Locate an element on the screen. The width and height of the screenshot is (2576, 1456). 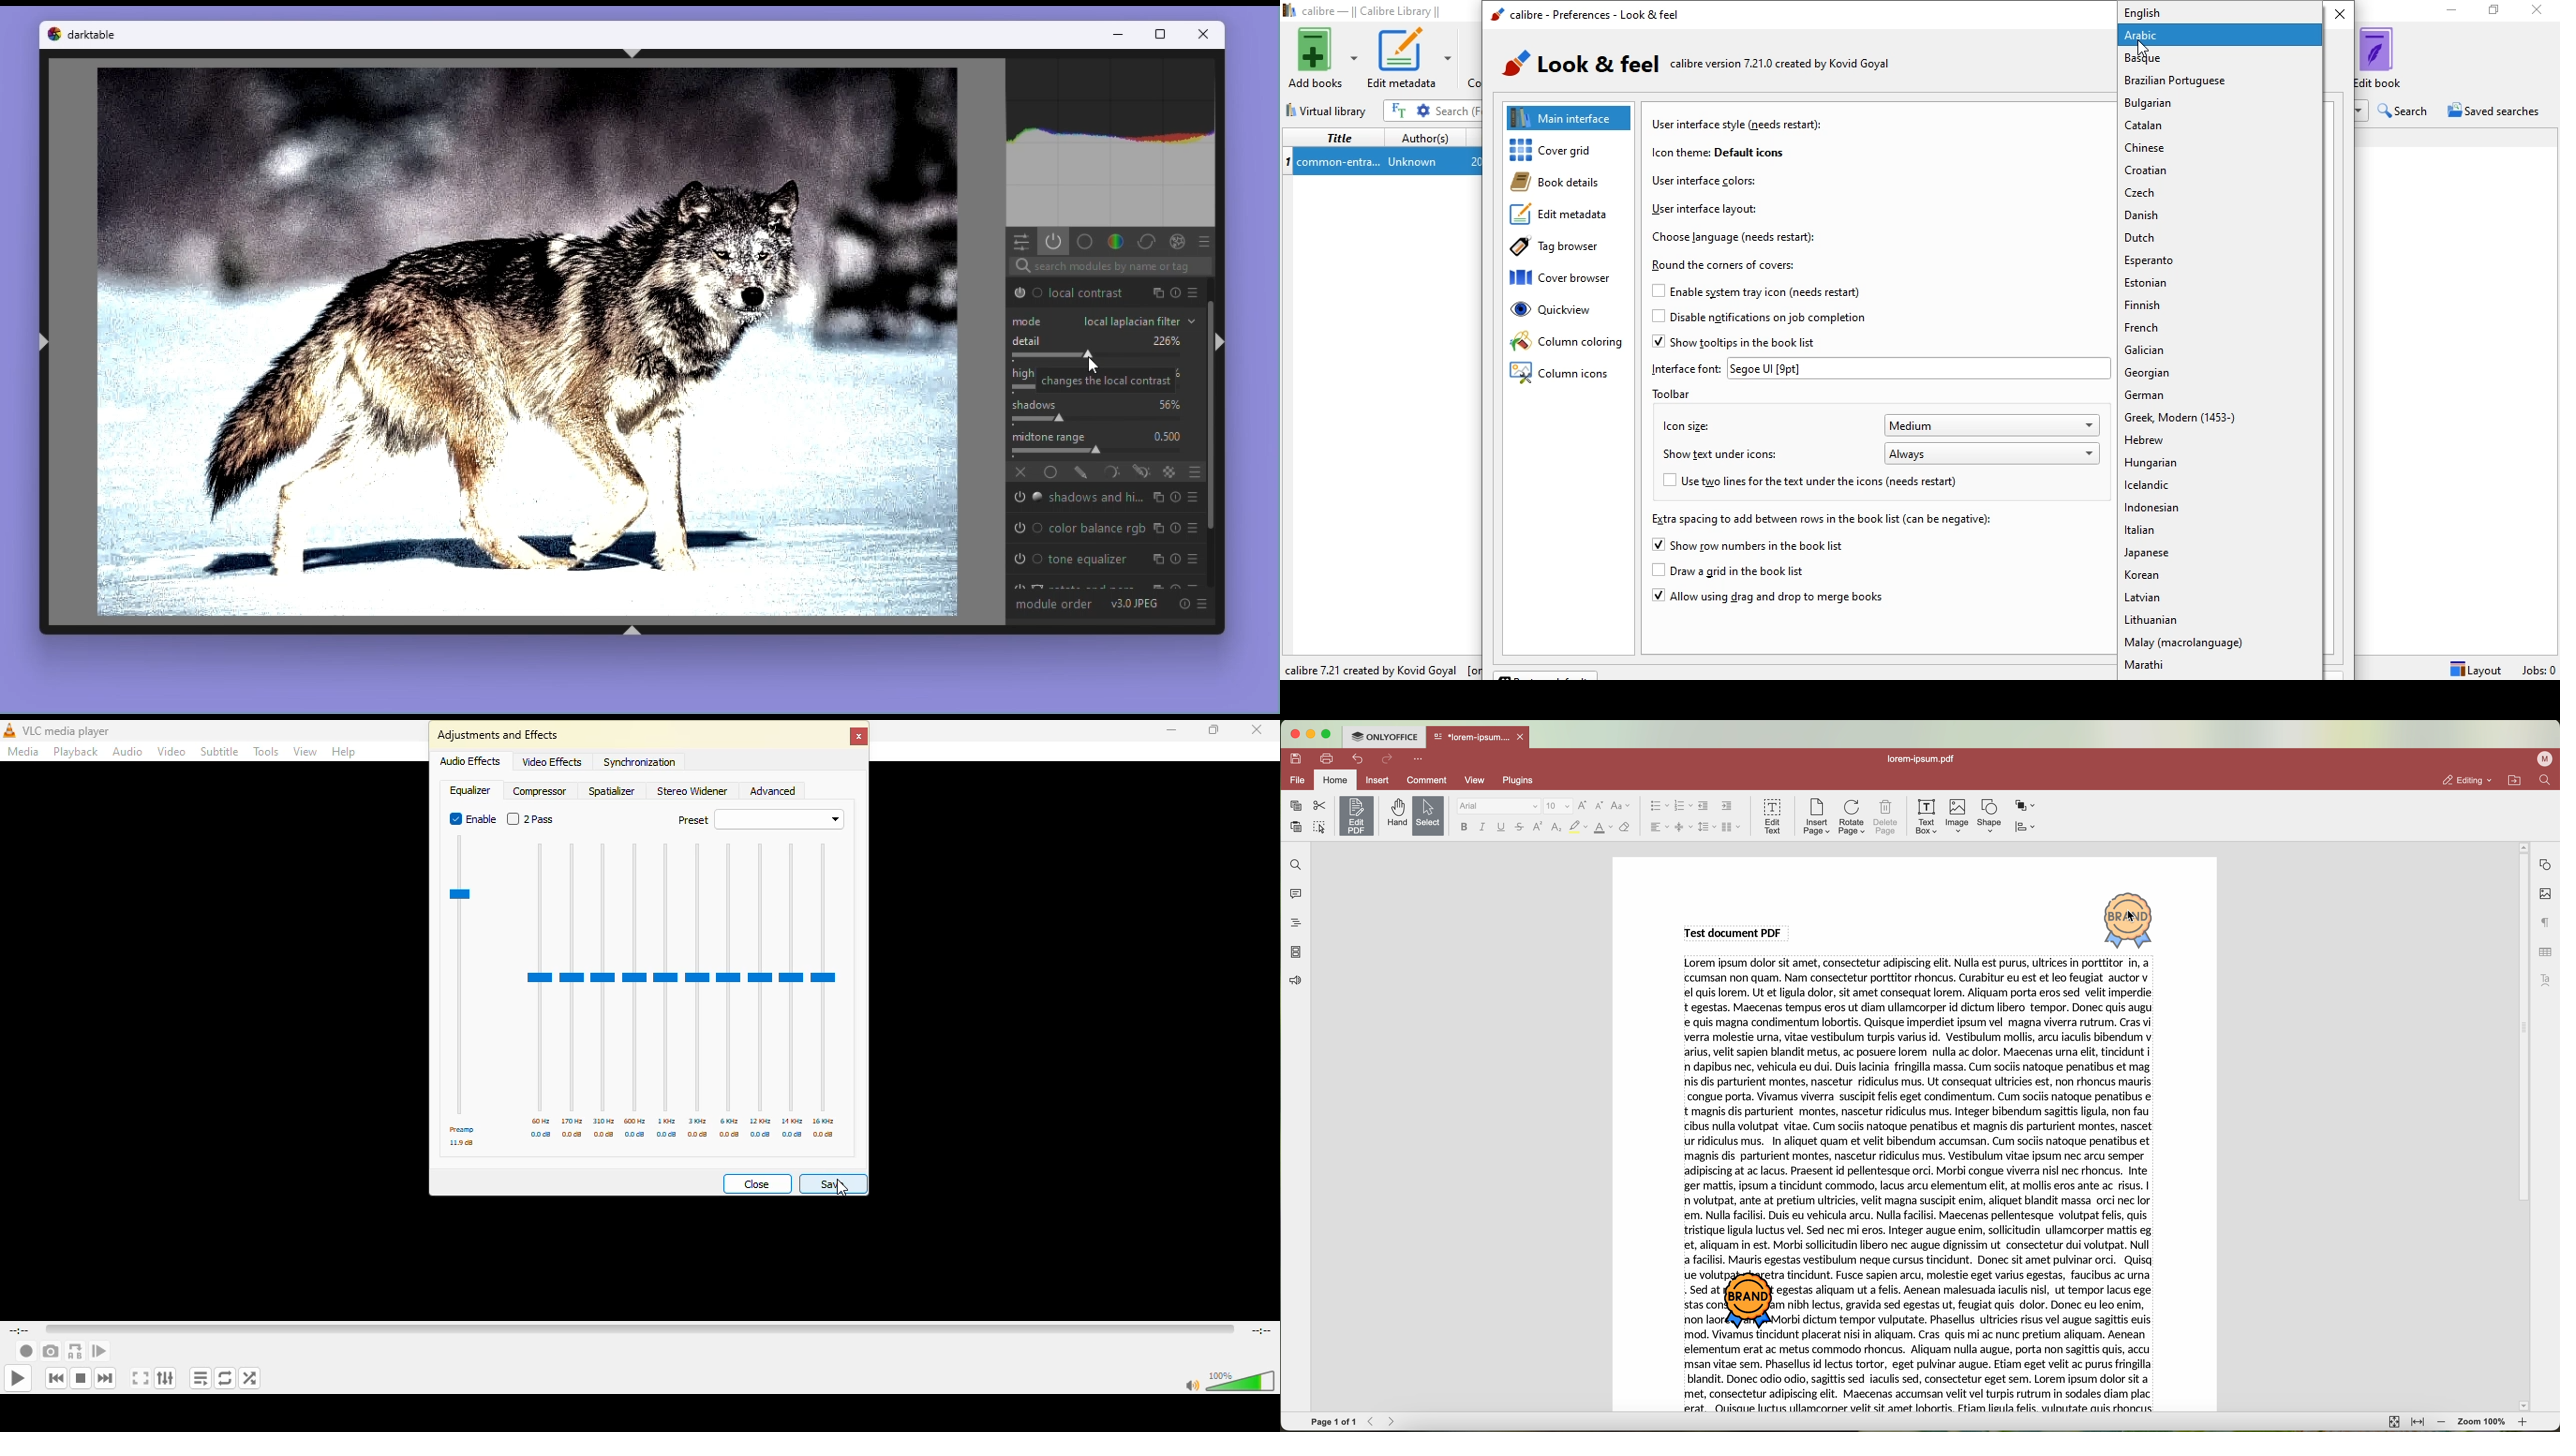
darktable is located at coordinates (95, 37).